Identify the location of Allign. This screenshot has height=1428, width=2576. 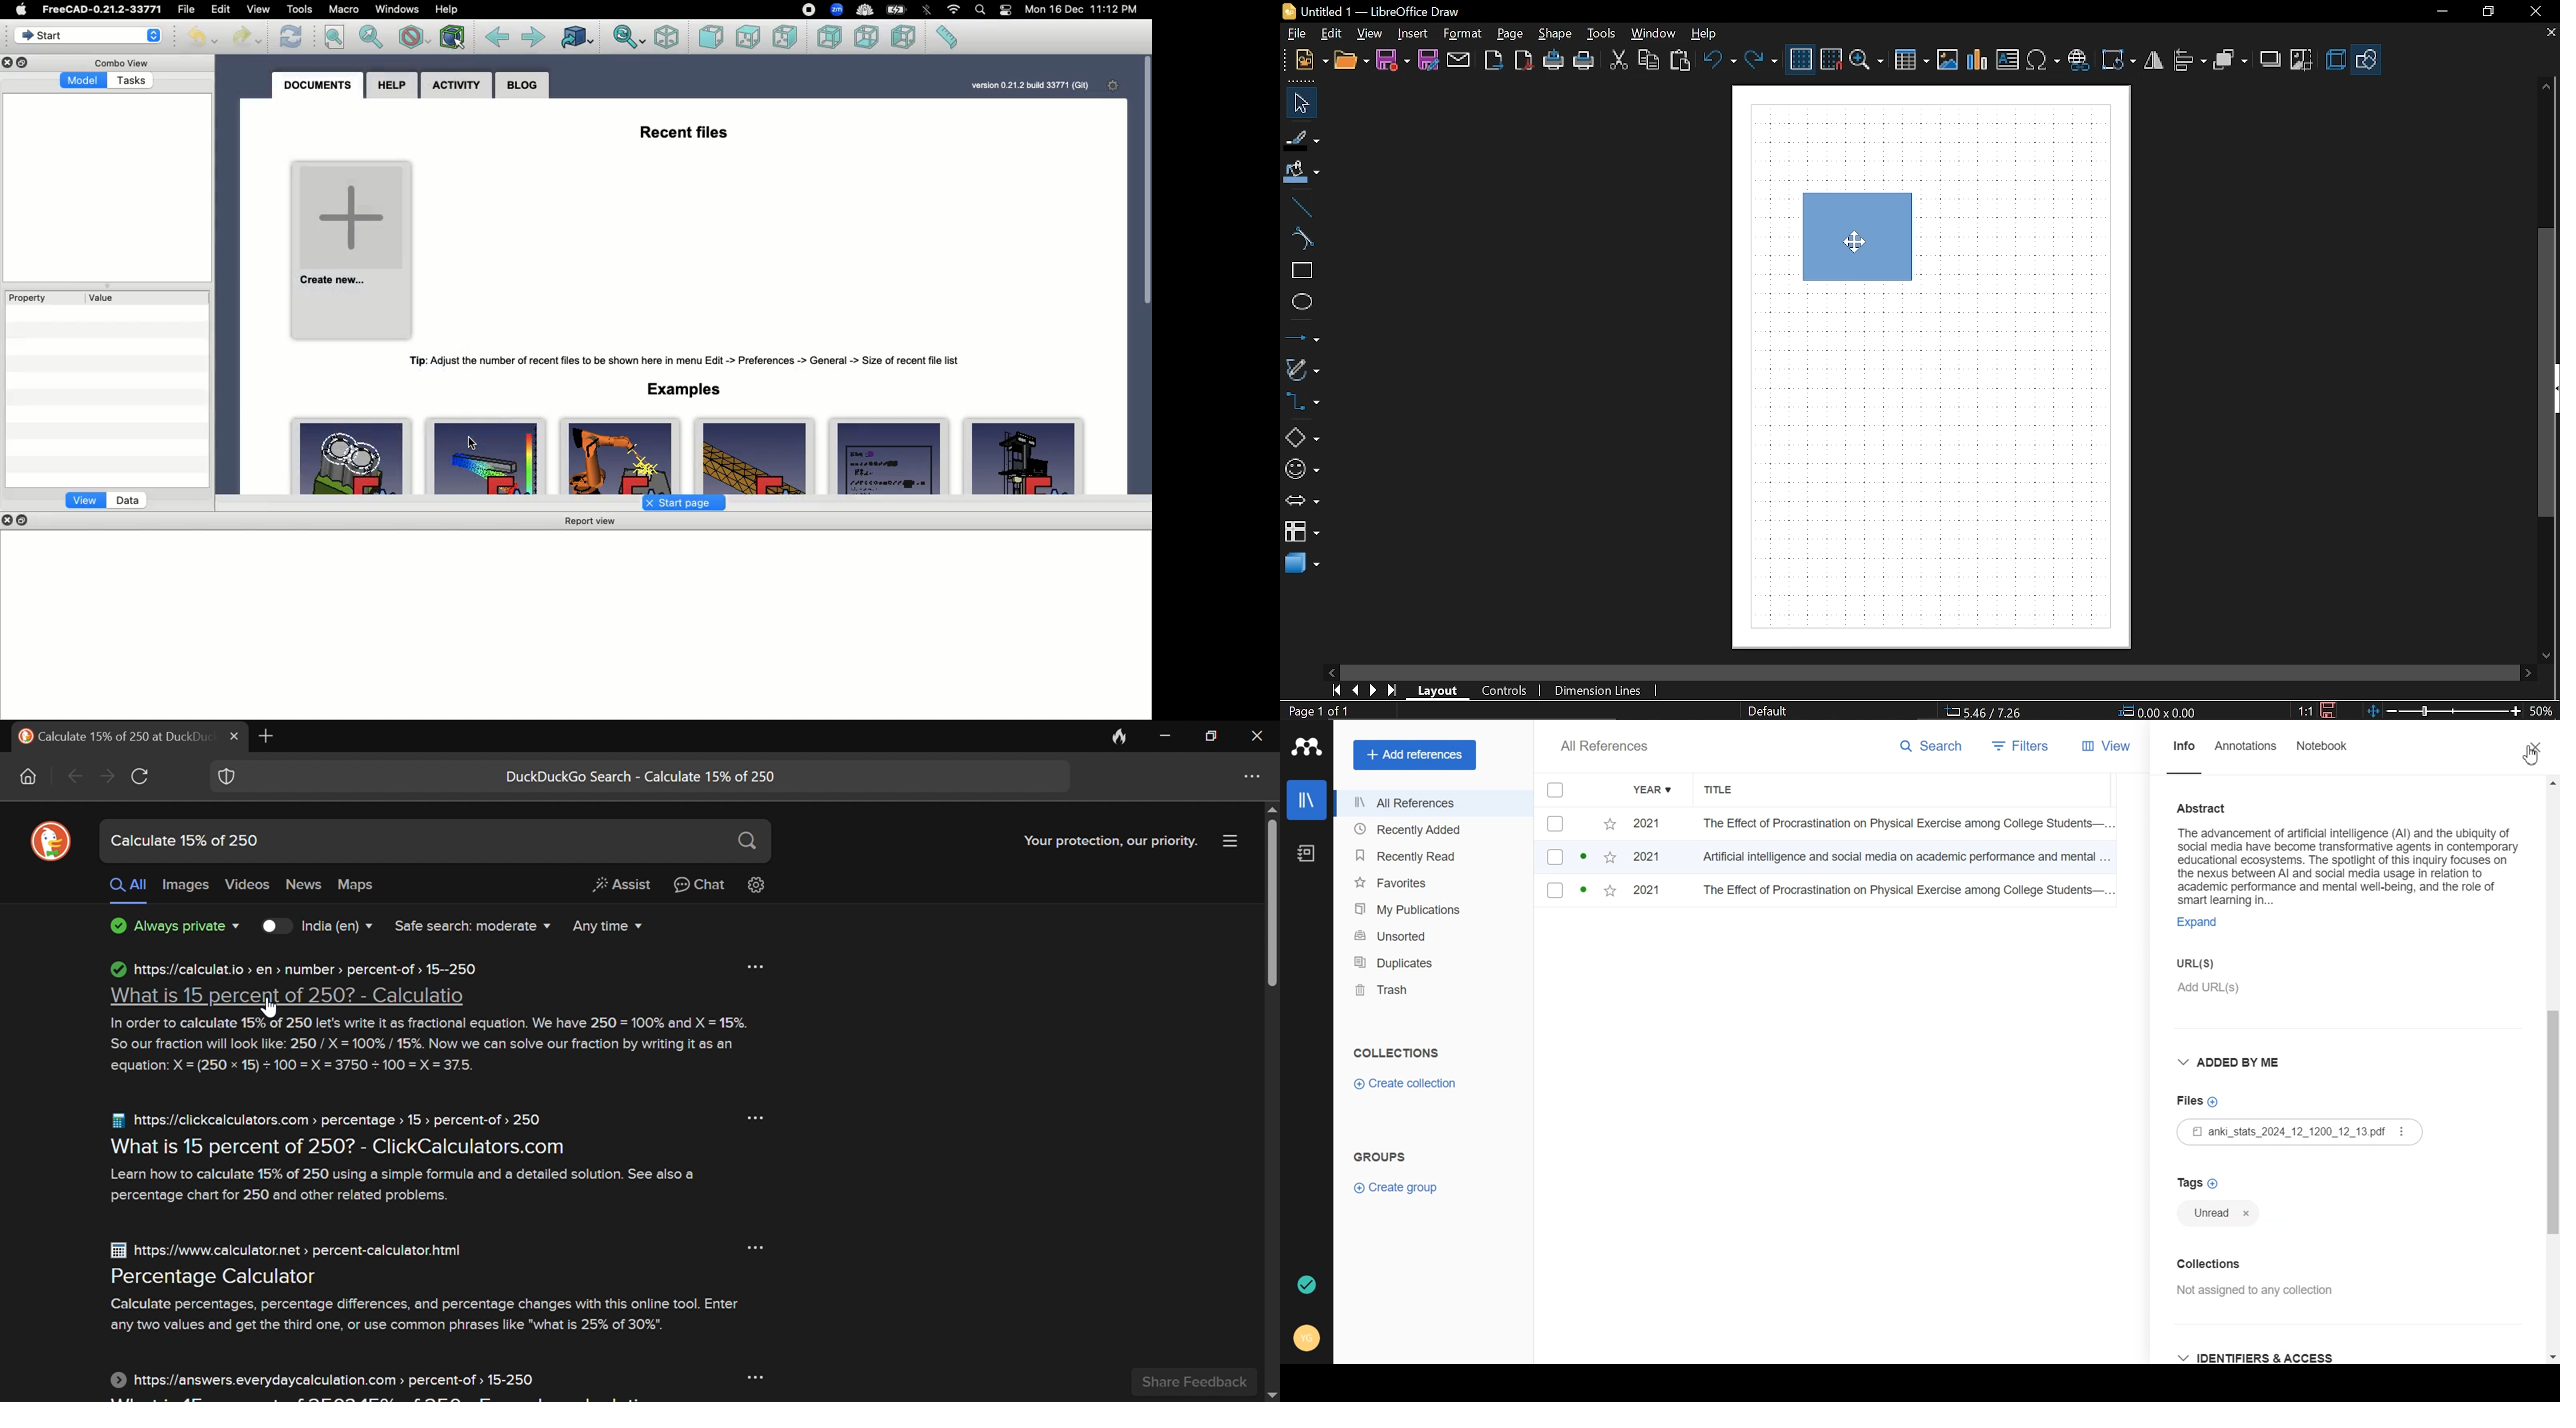
(2190, 61).